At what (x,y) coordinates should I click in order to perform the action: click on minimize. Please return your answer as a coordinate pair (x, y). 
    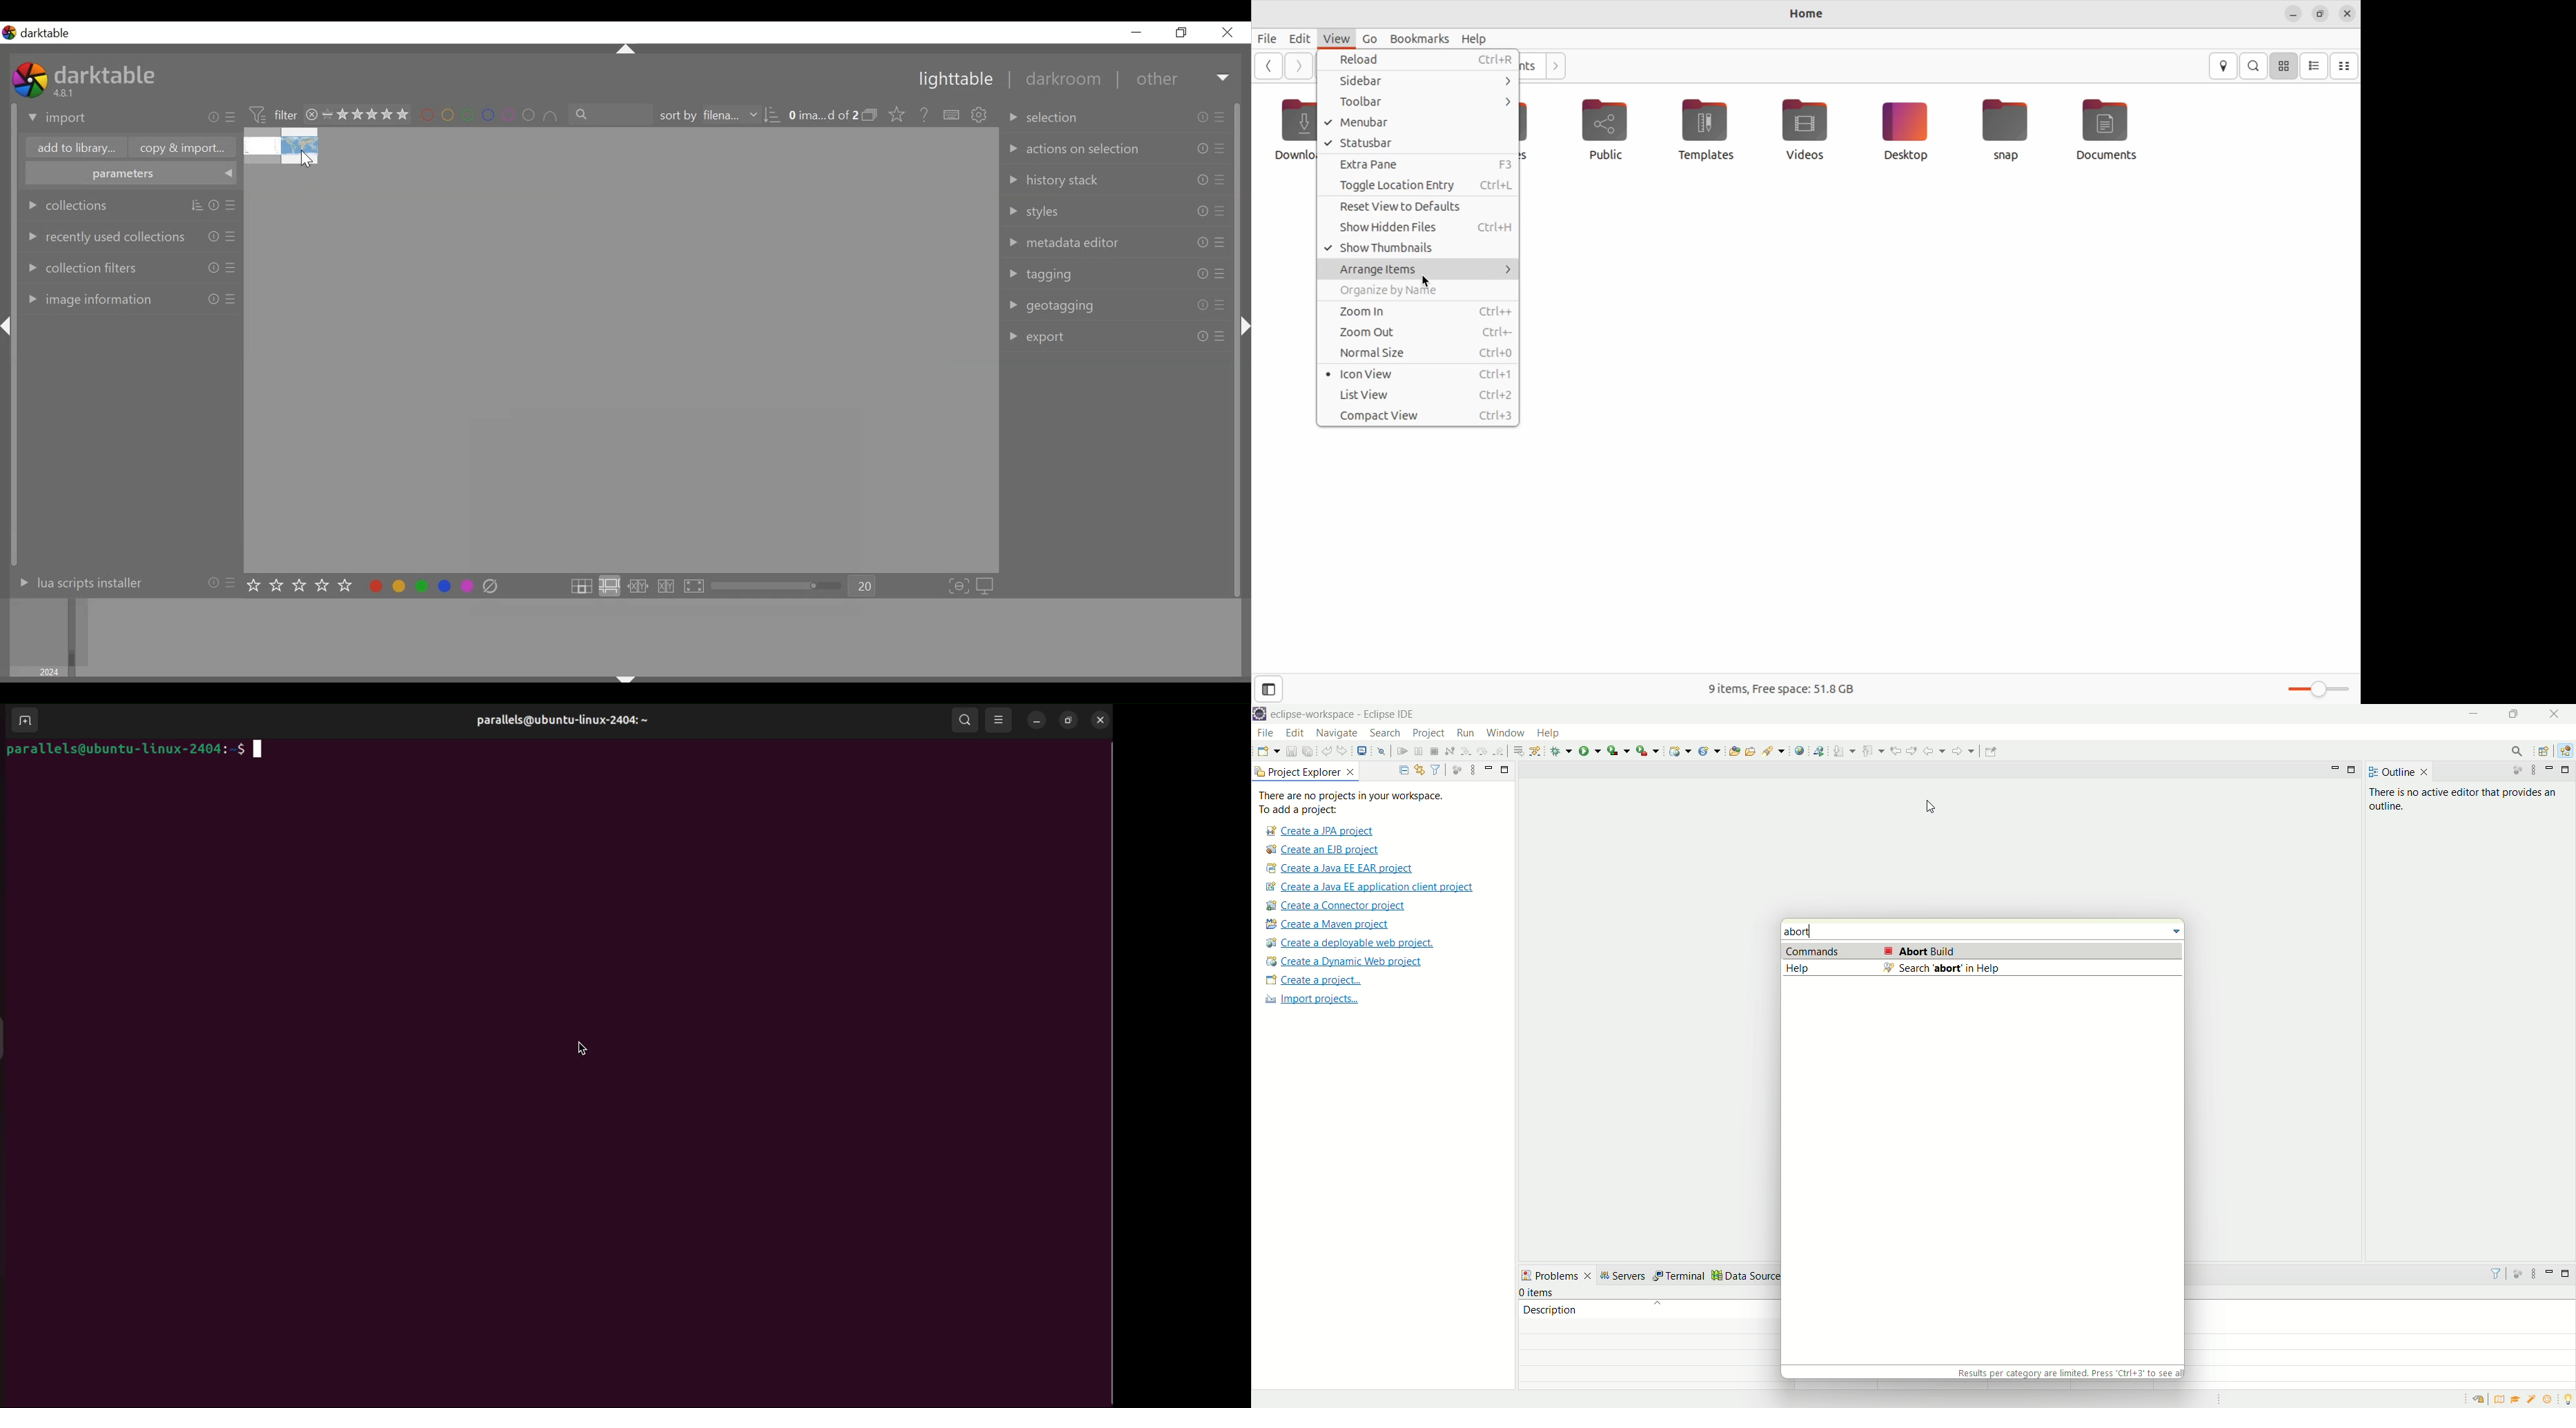
    Looking at the image, I should click on (2335, 769).